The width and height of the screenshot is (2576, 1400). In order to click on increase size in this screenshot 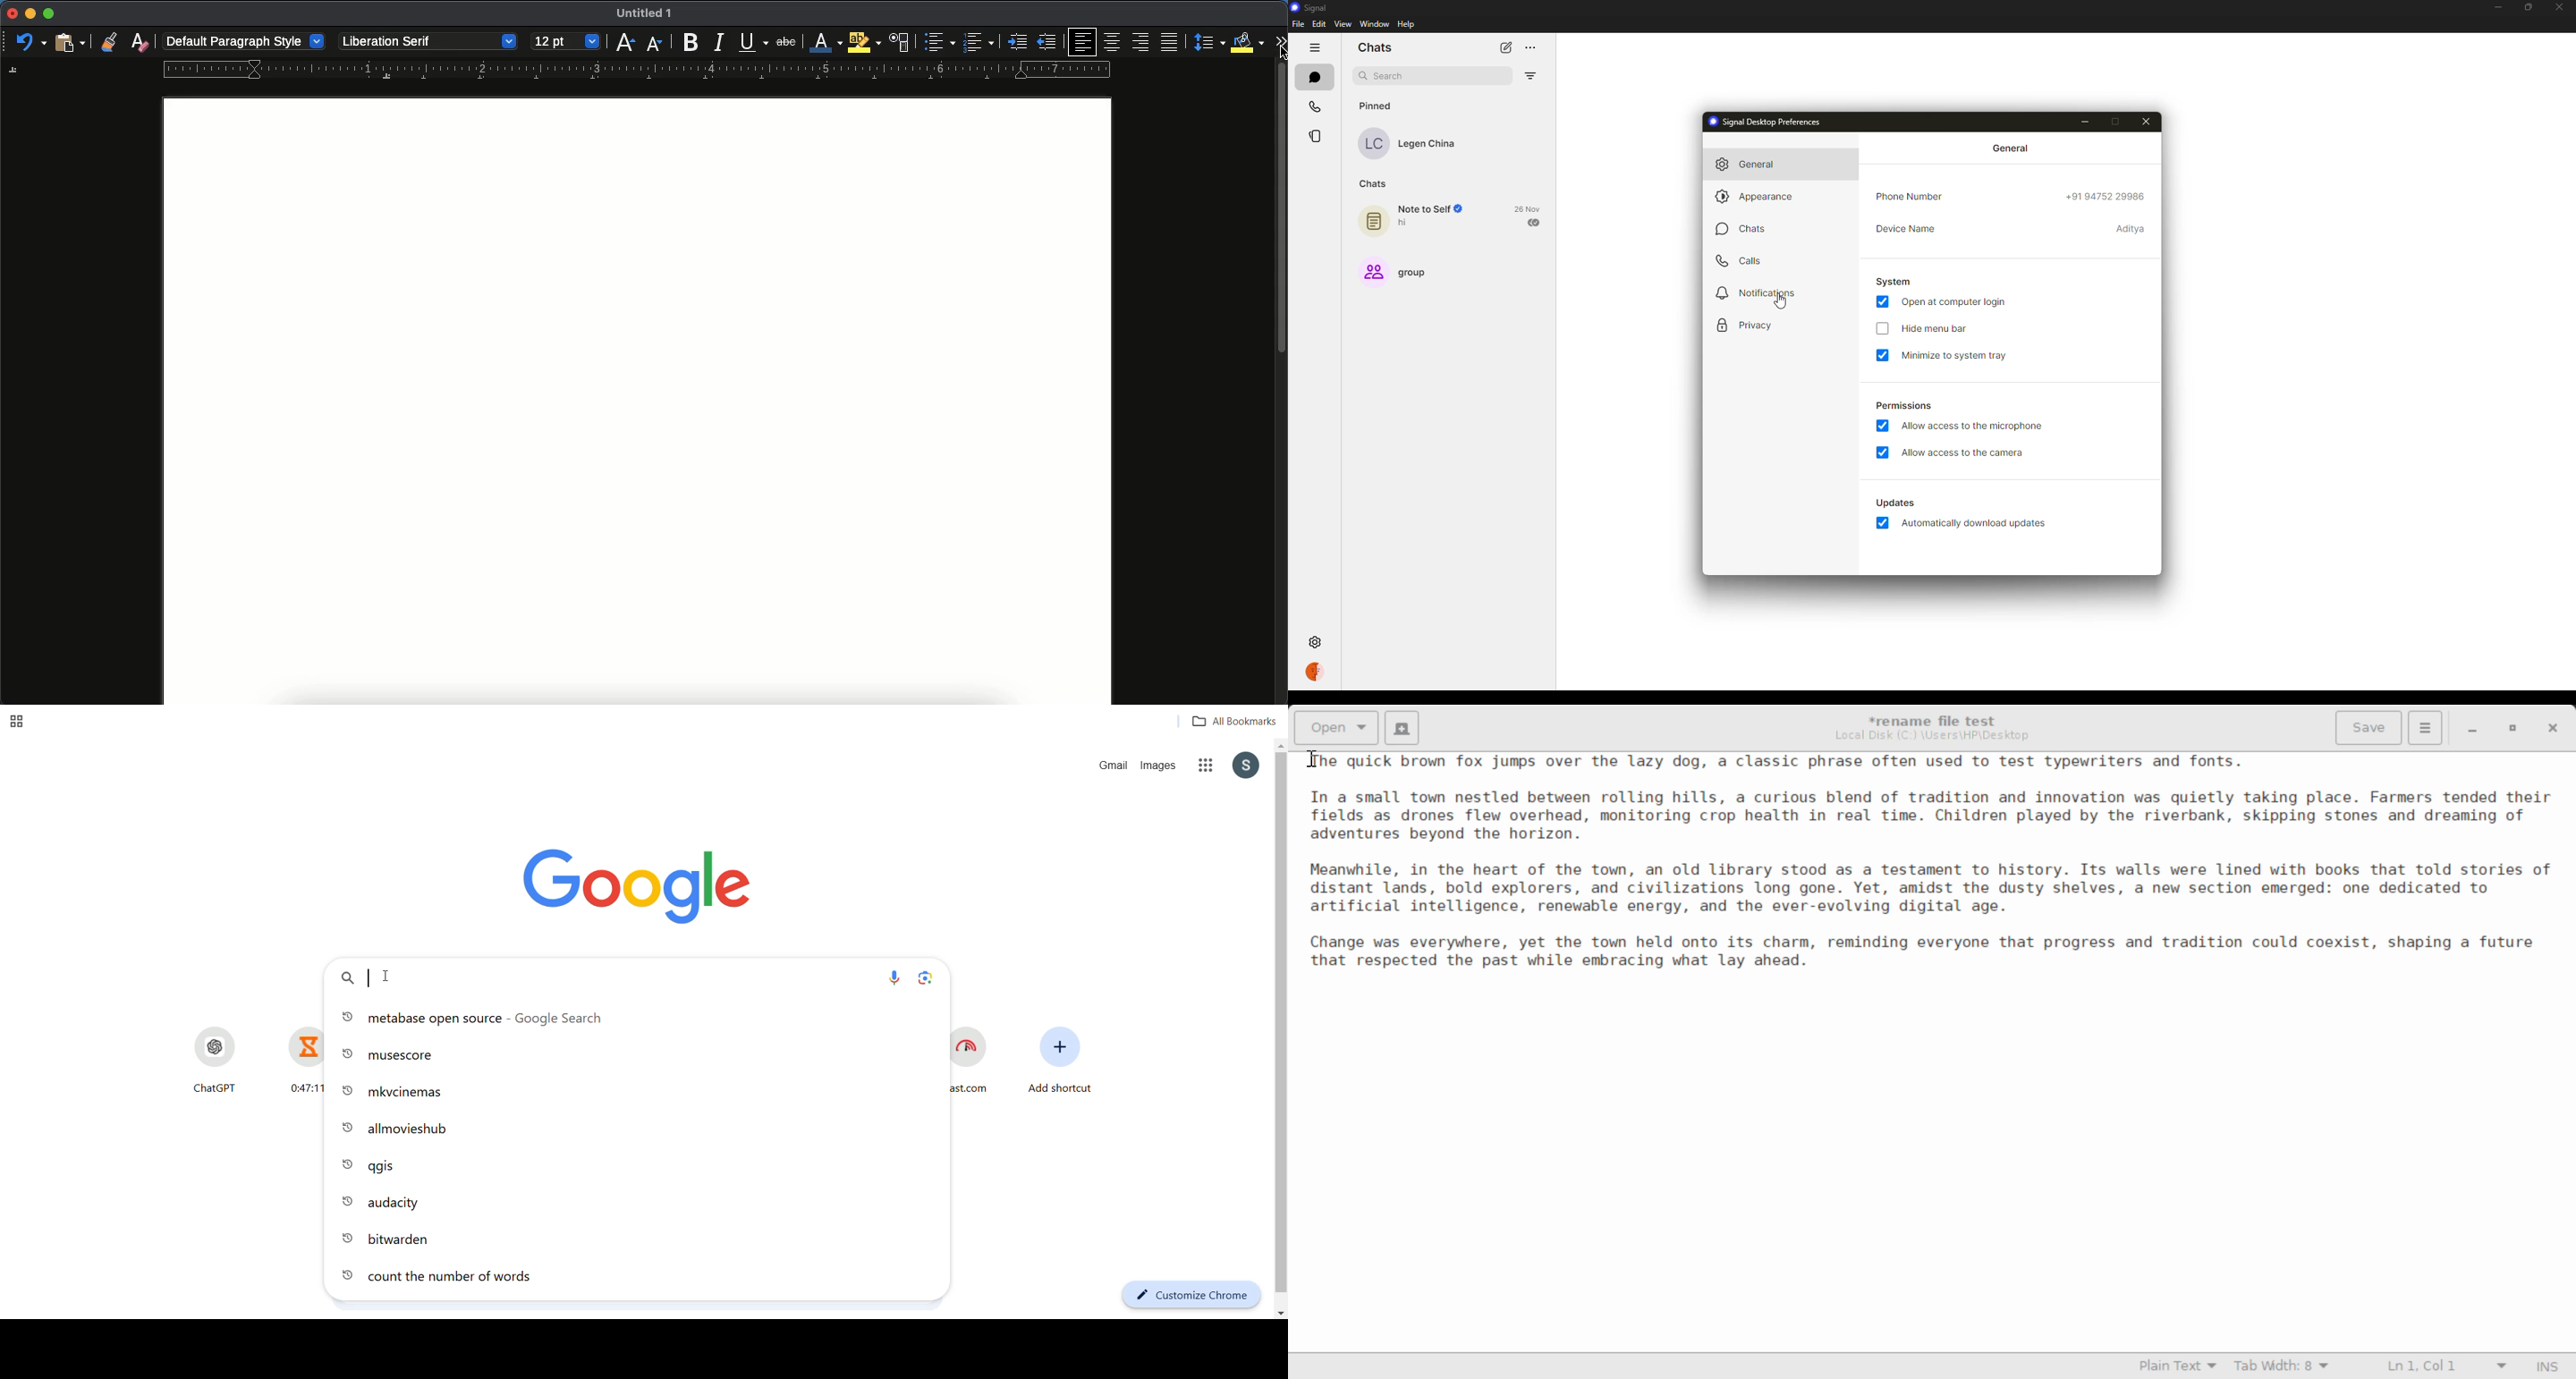, I will do `click(623, 43)`.